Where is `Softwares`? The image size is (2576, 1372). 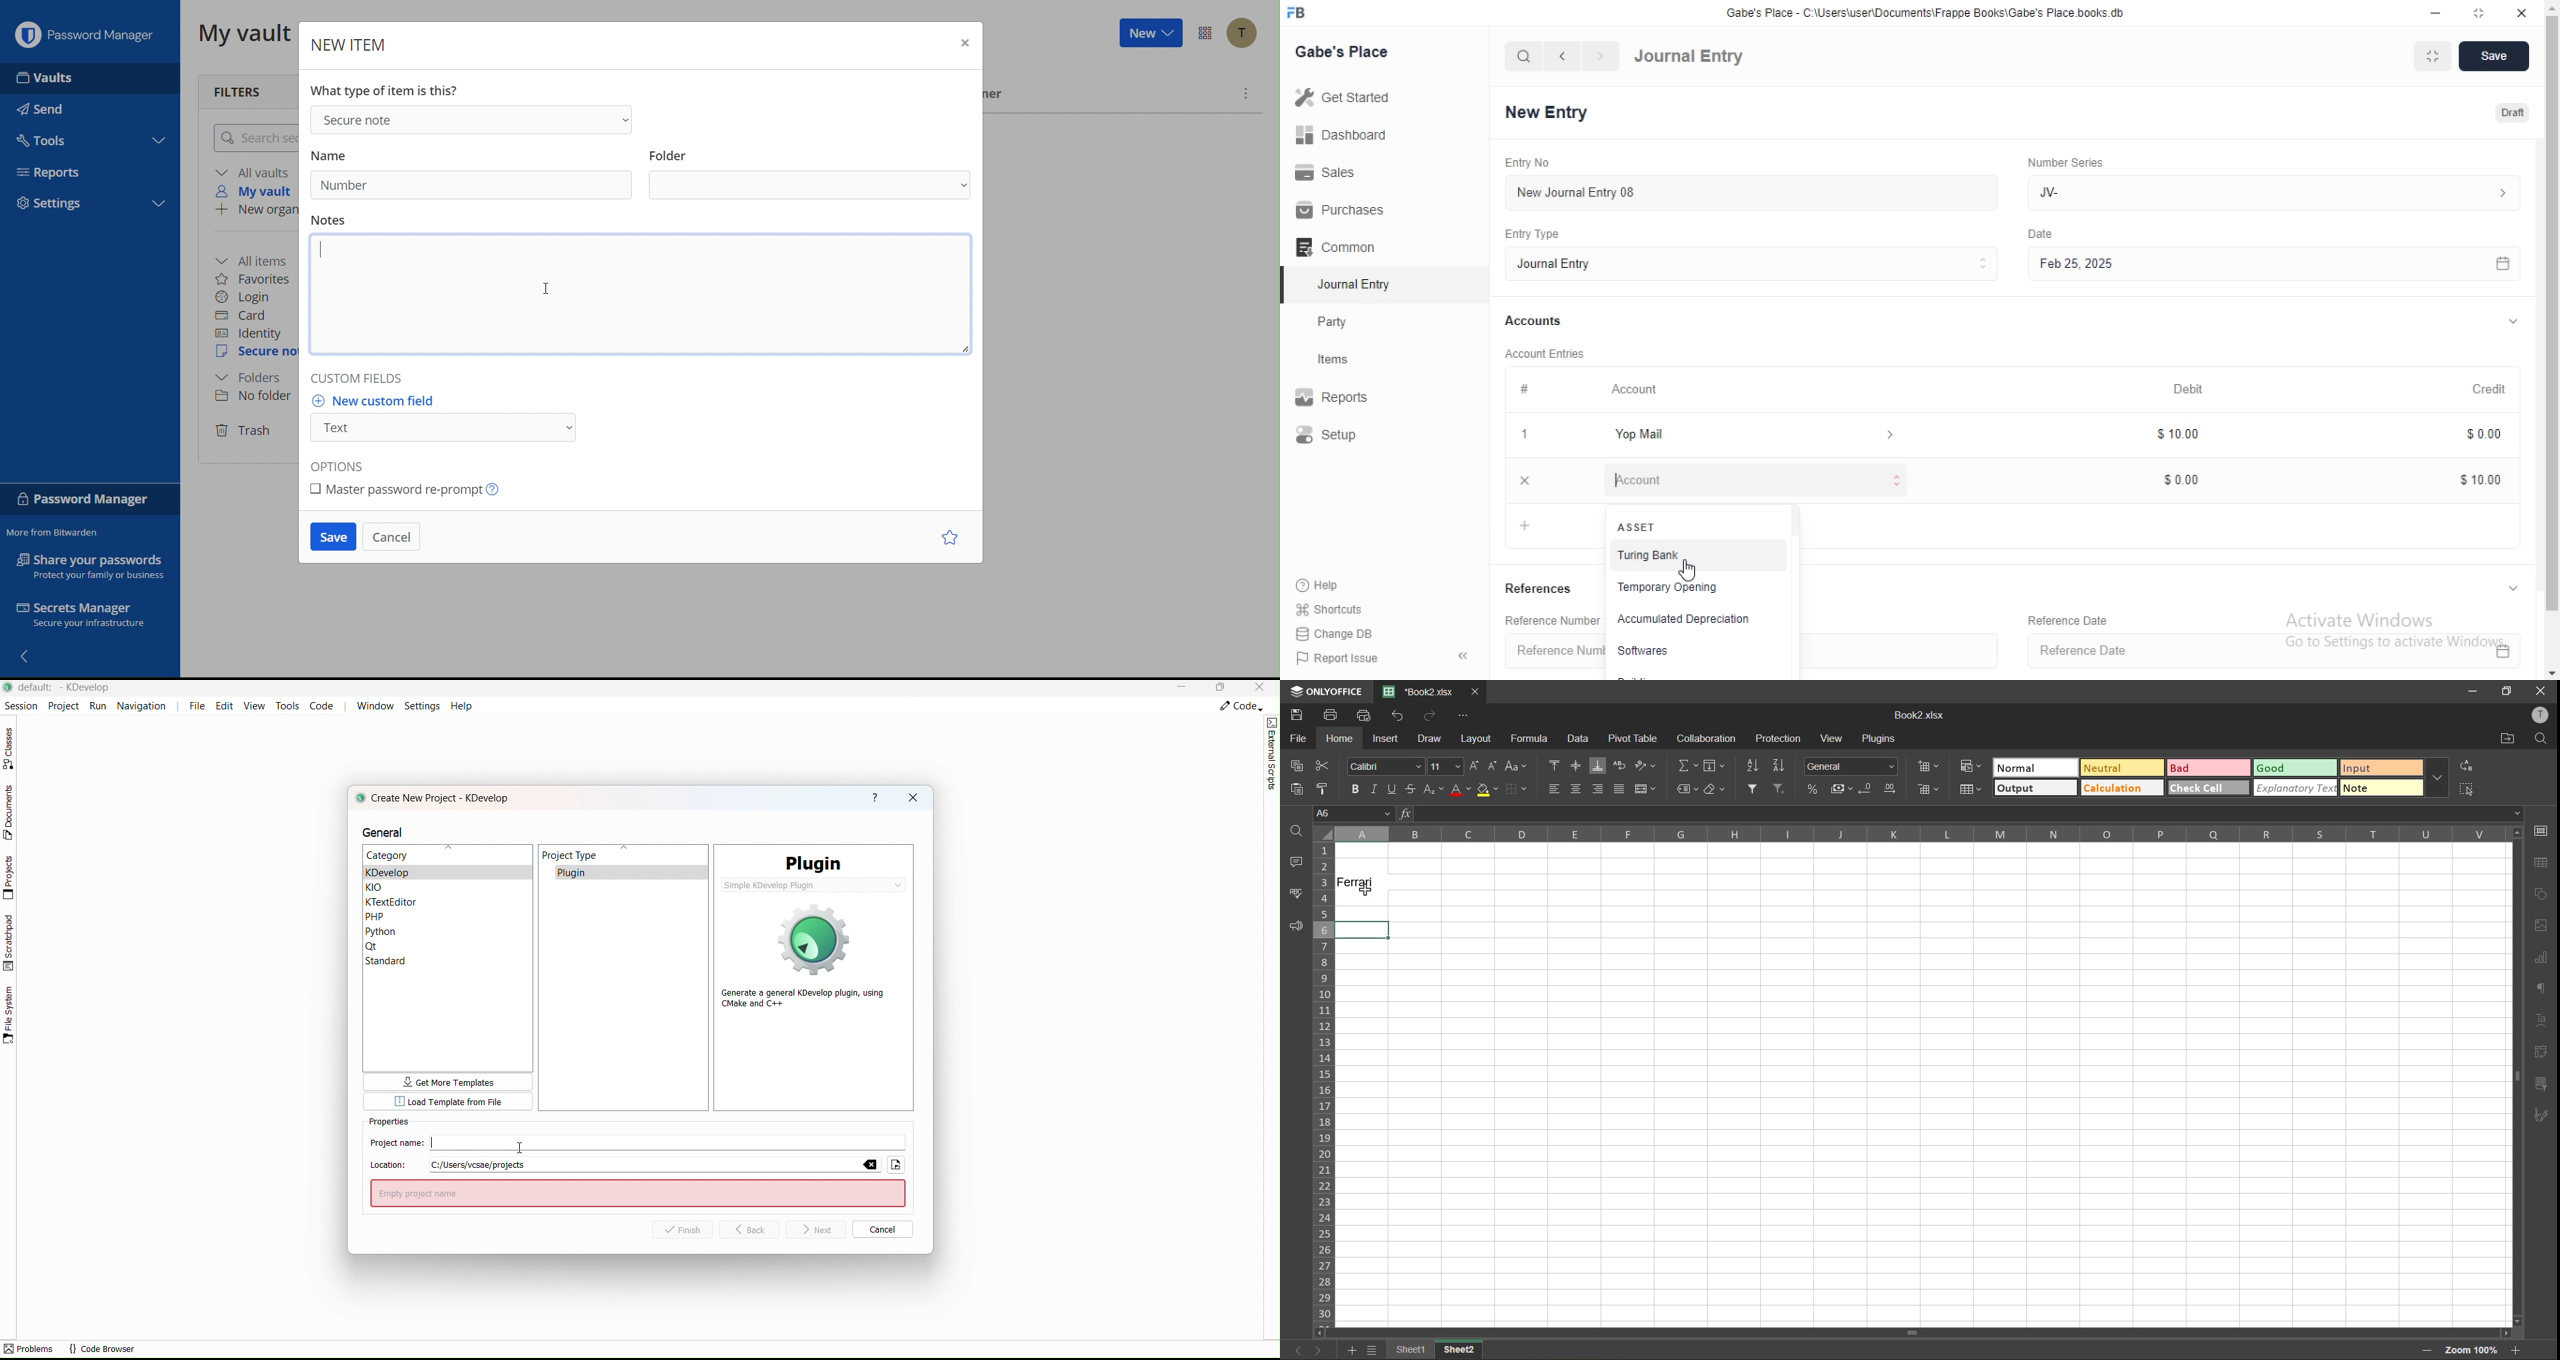 Softwares is located at coordinates (1651, 651).